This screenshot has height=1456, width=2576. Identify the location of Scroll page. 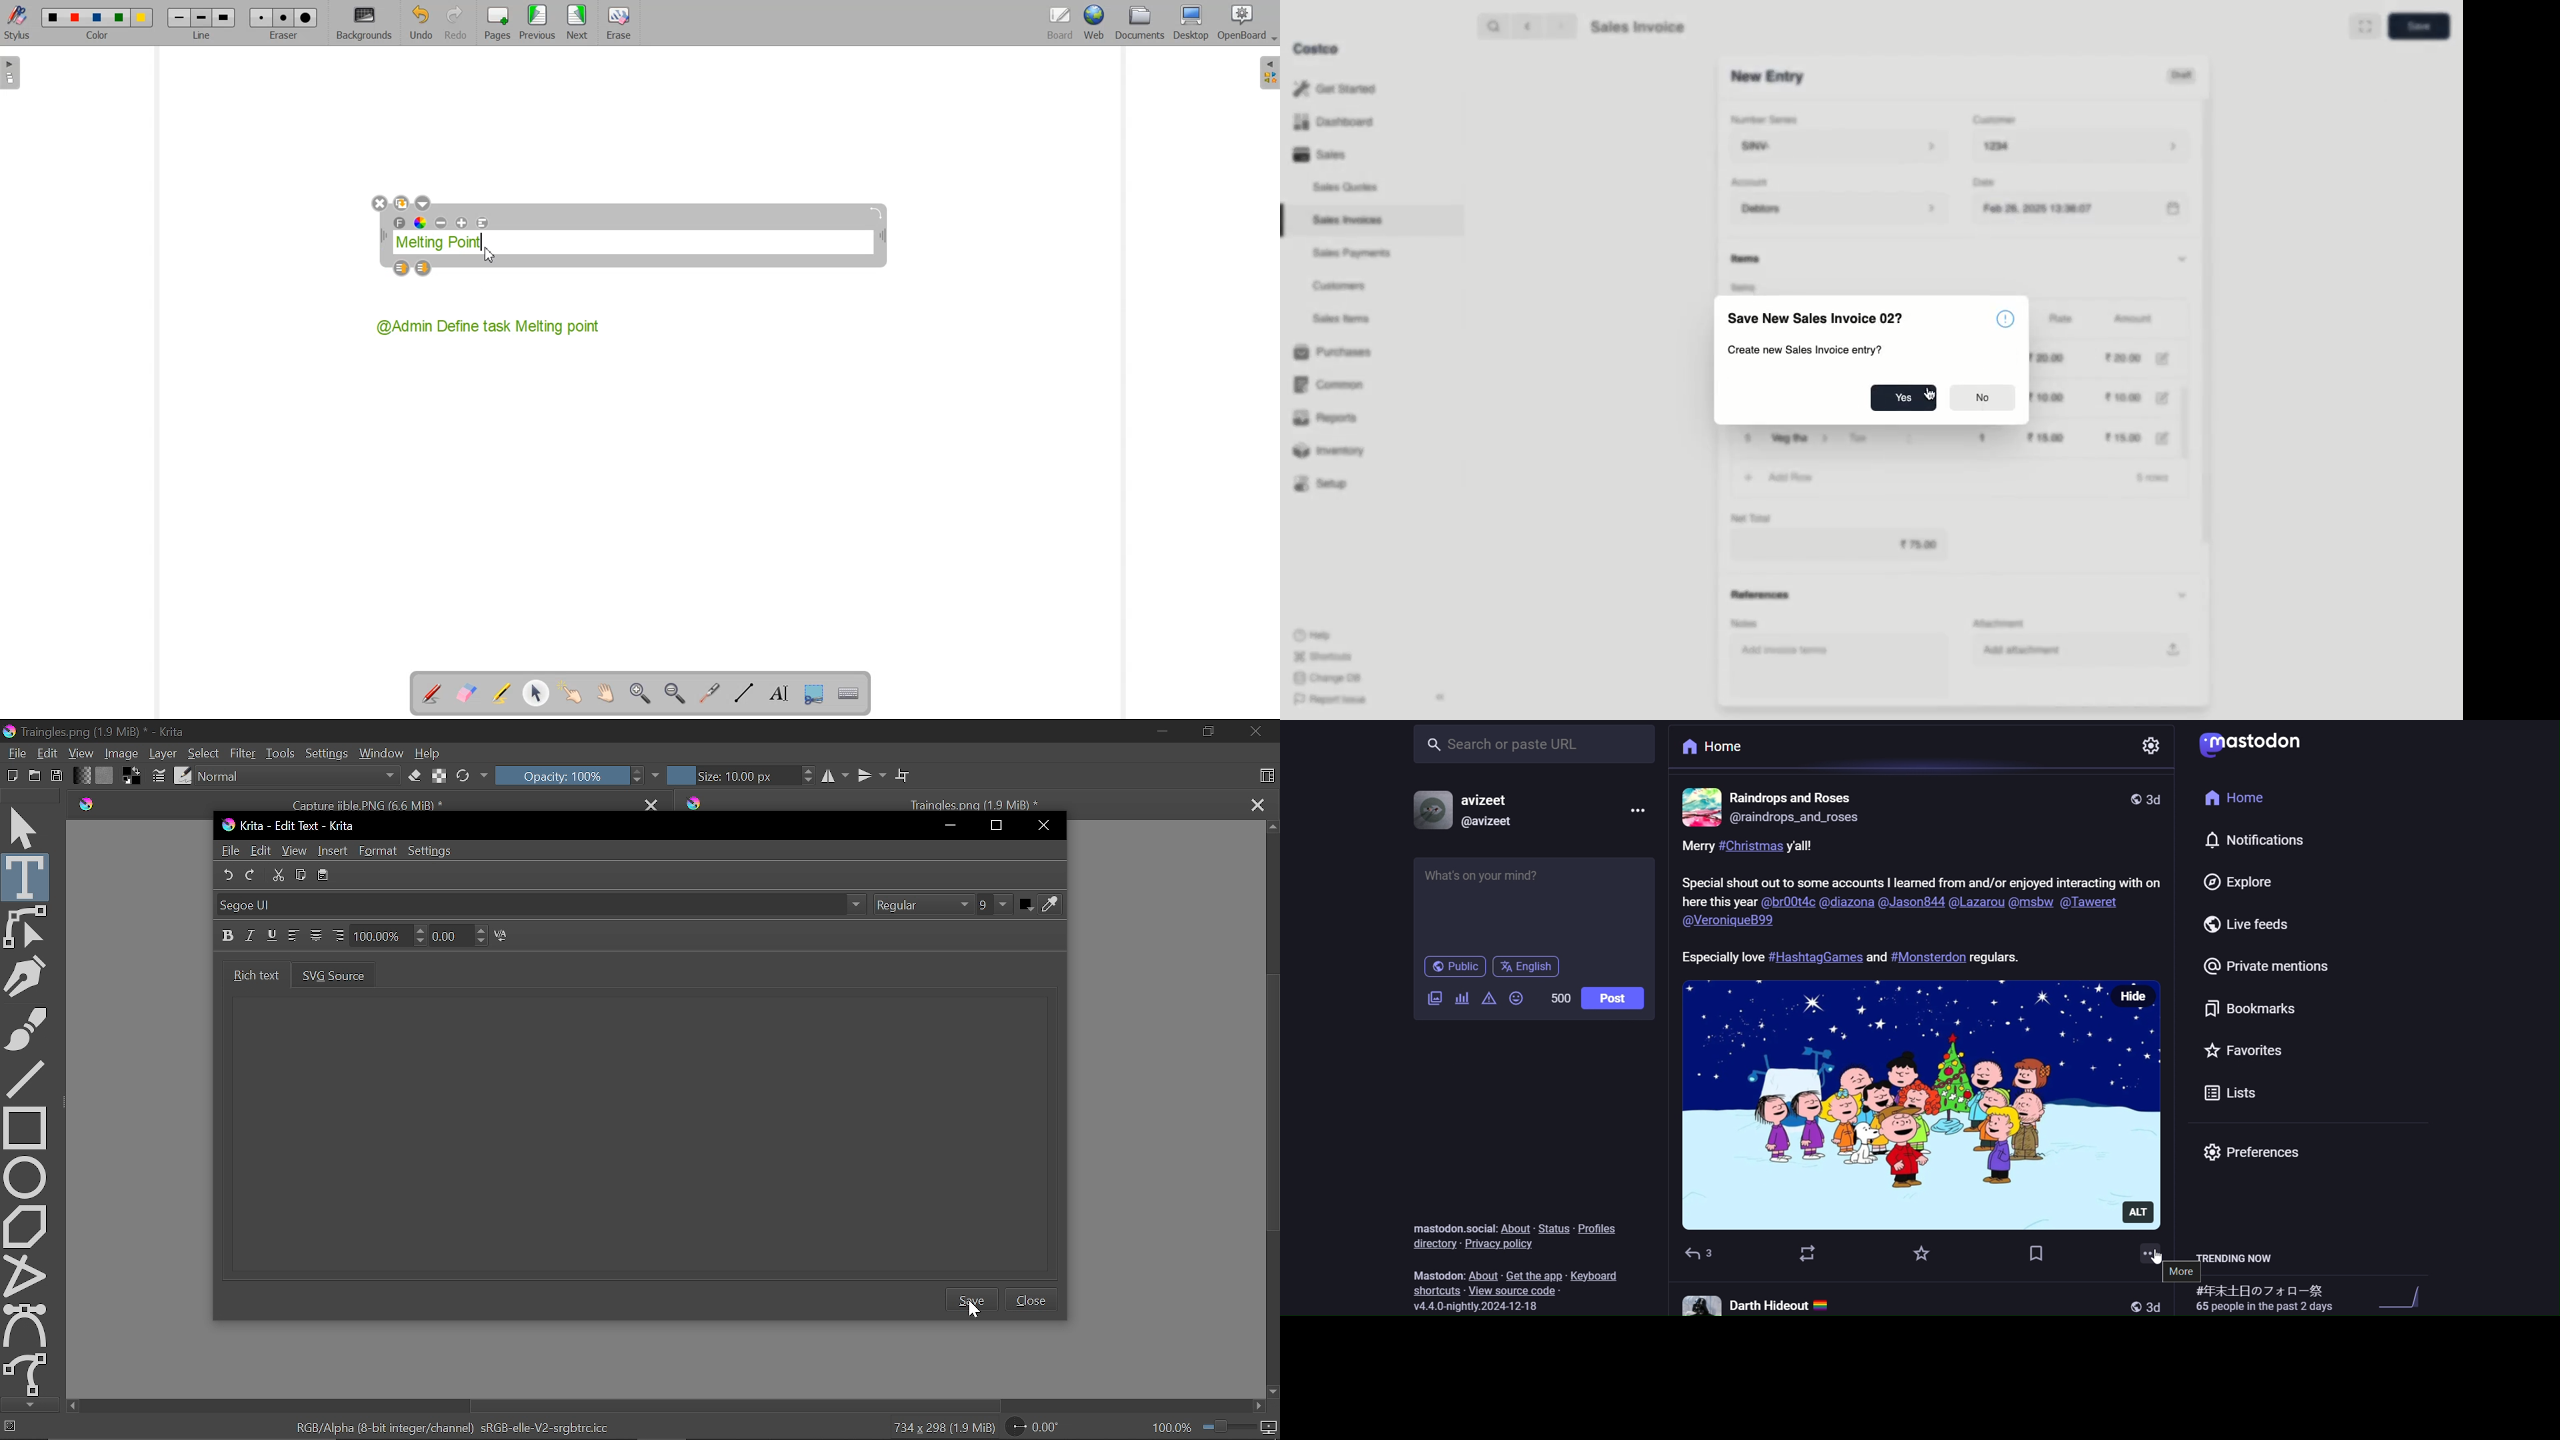
(603, 694).